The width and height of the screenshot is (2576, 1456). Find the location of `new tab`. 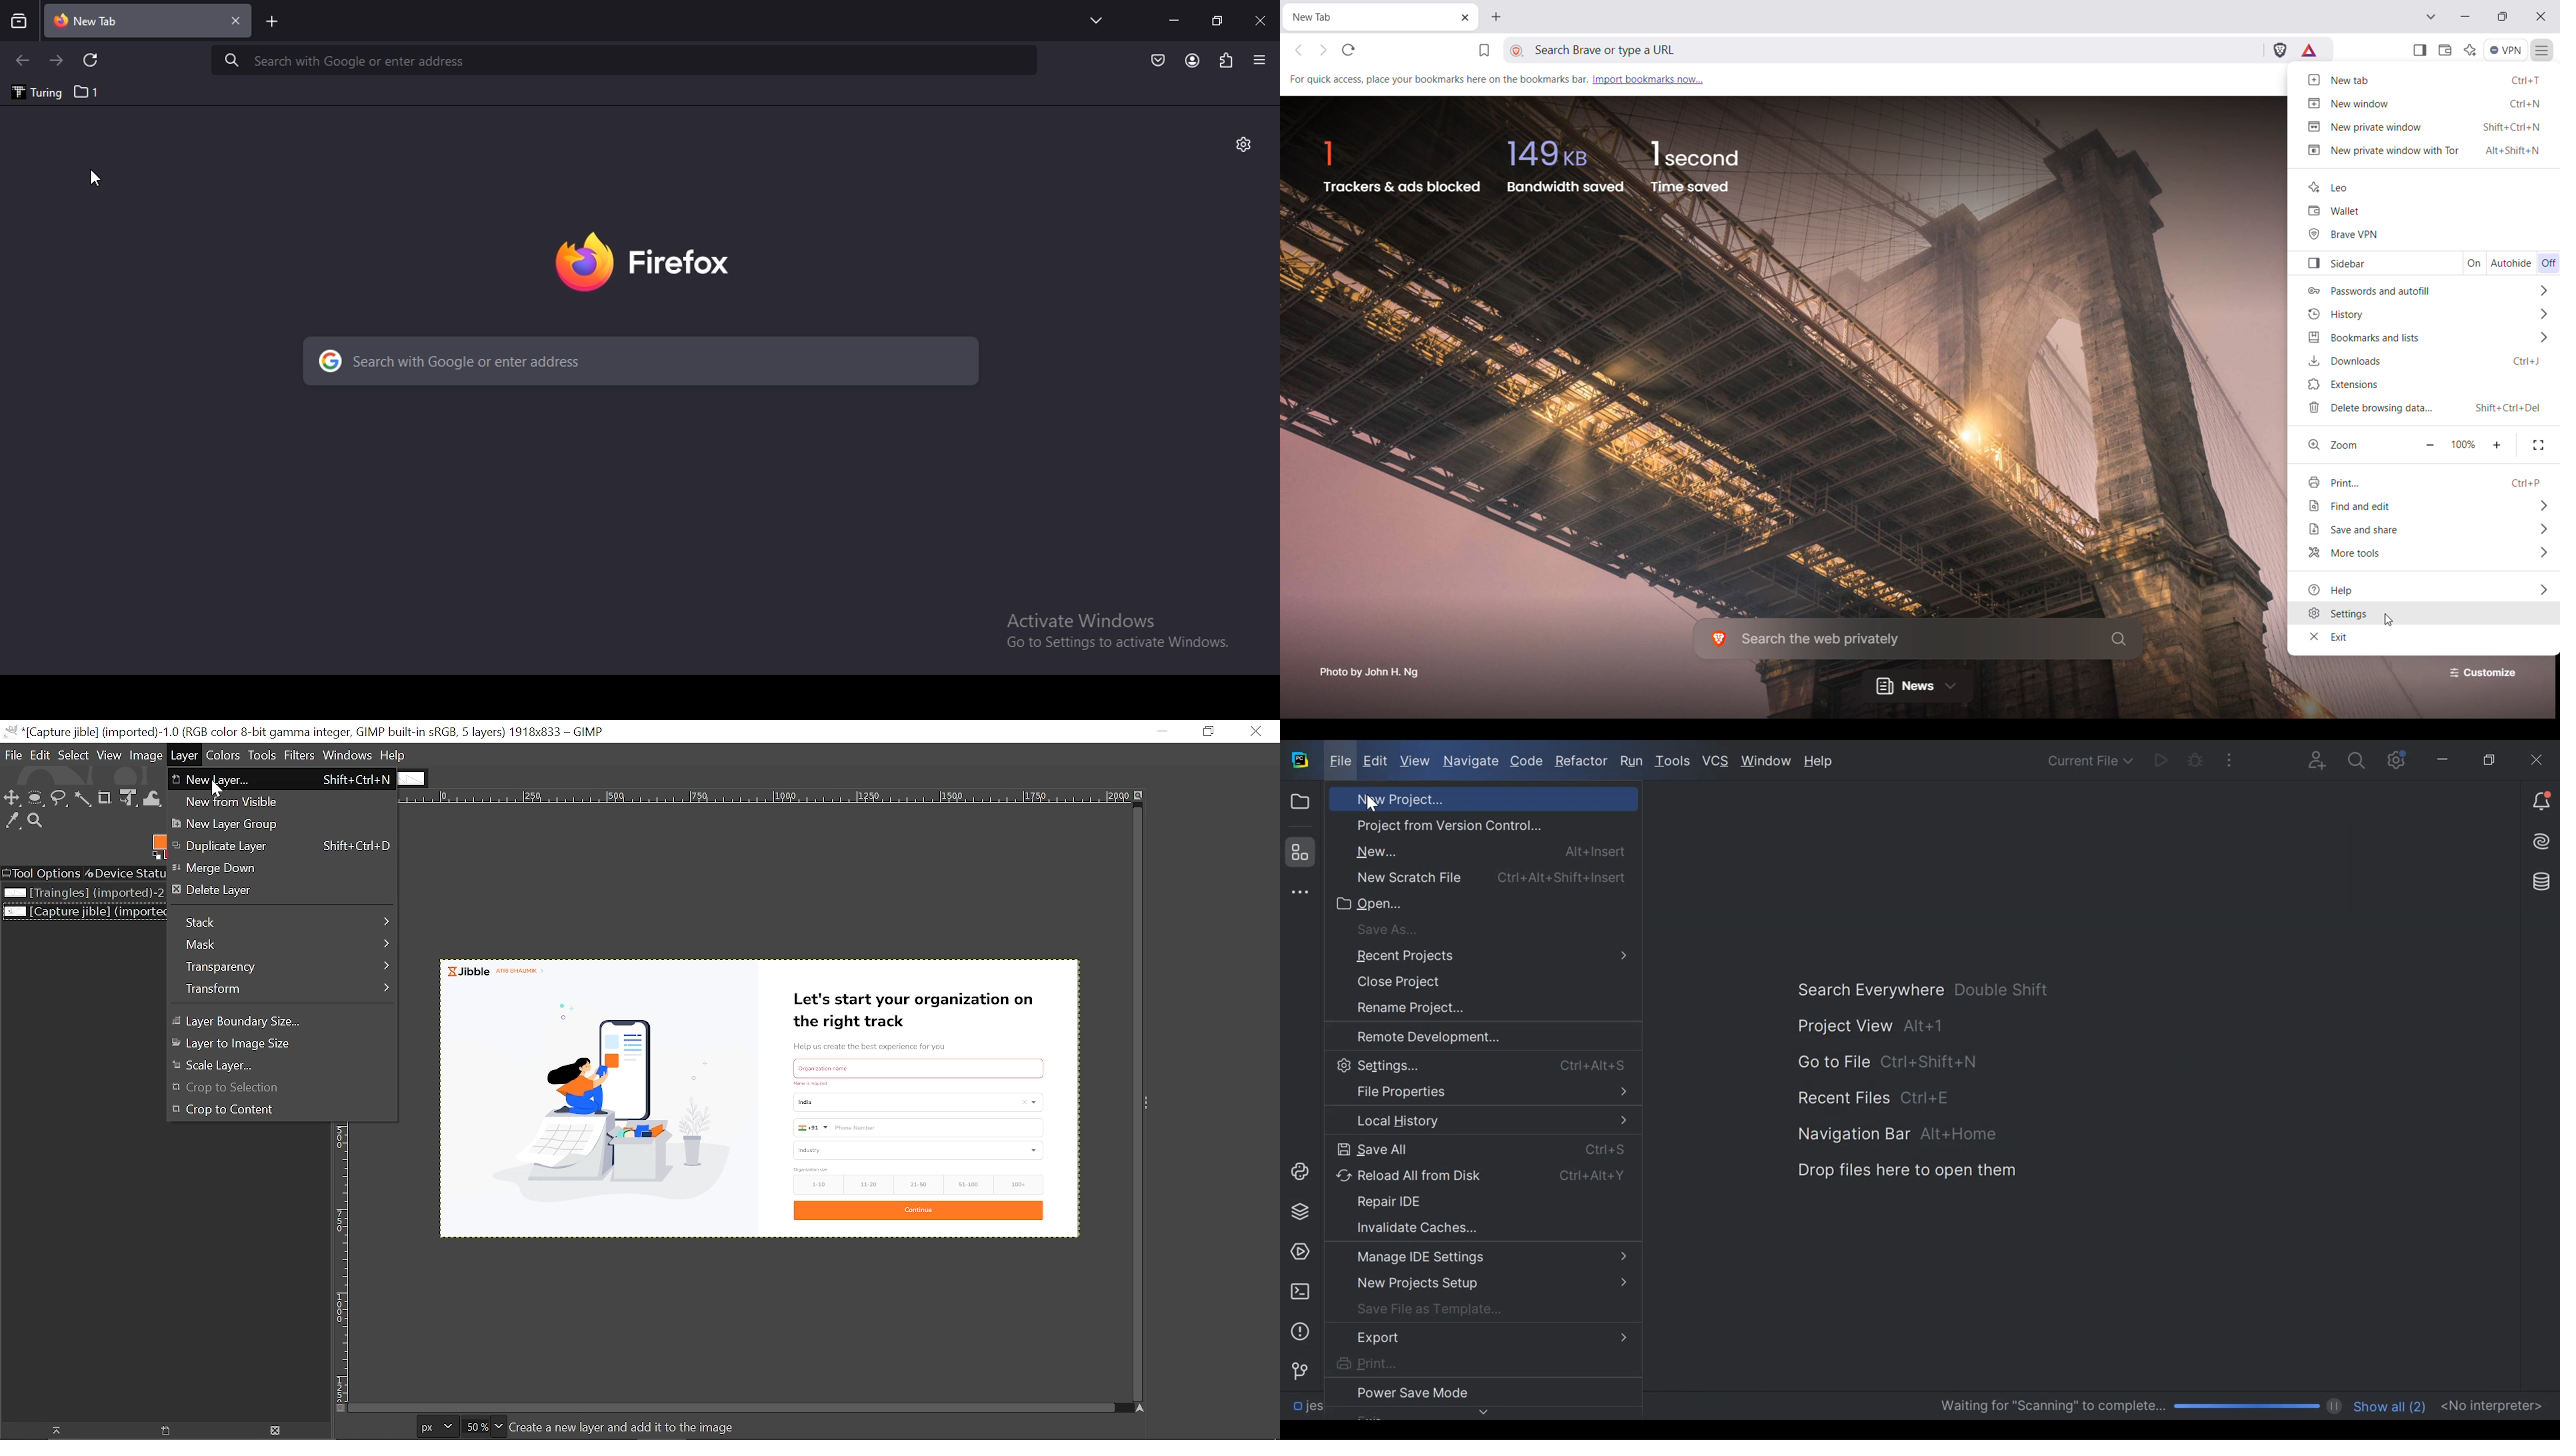

new tab is located at coordinates (273, 23).